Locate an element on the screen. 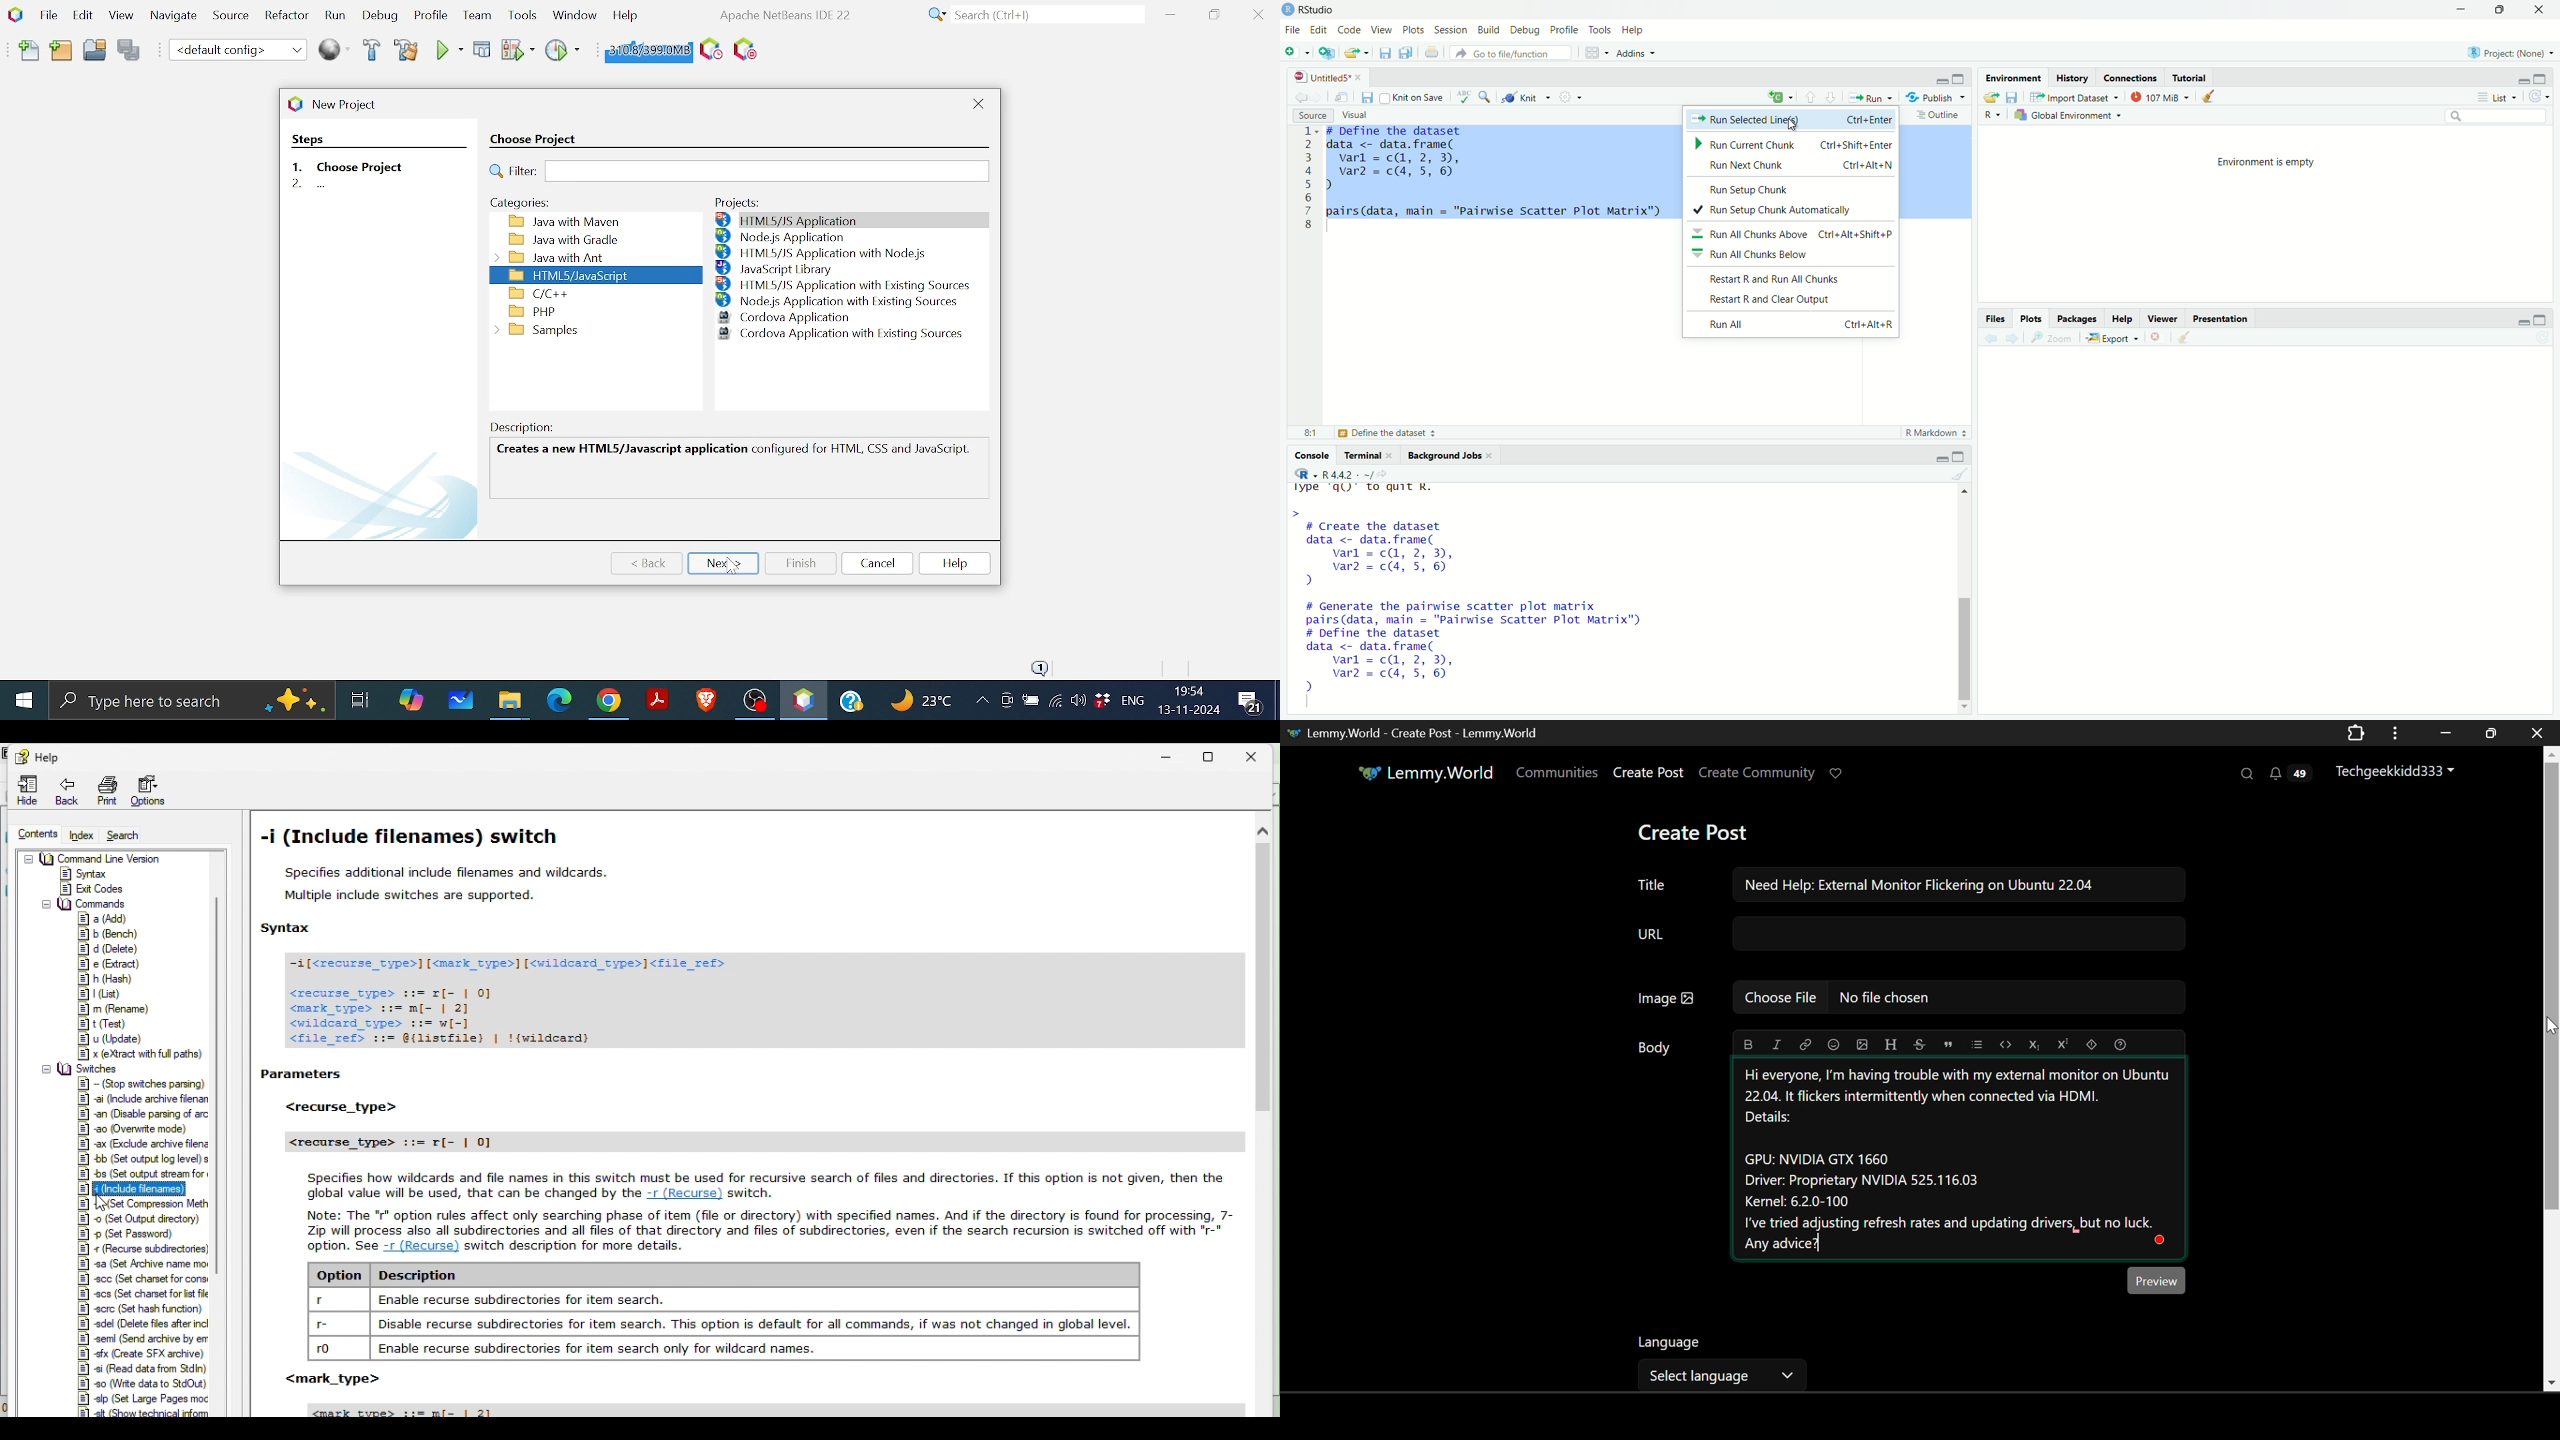  Run Next Chunk Ctri+Alt+N is located at coordinates (1795, 164).